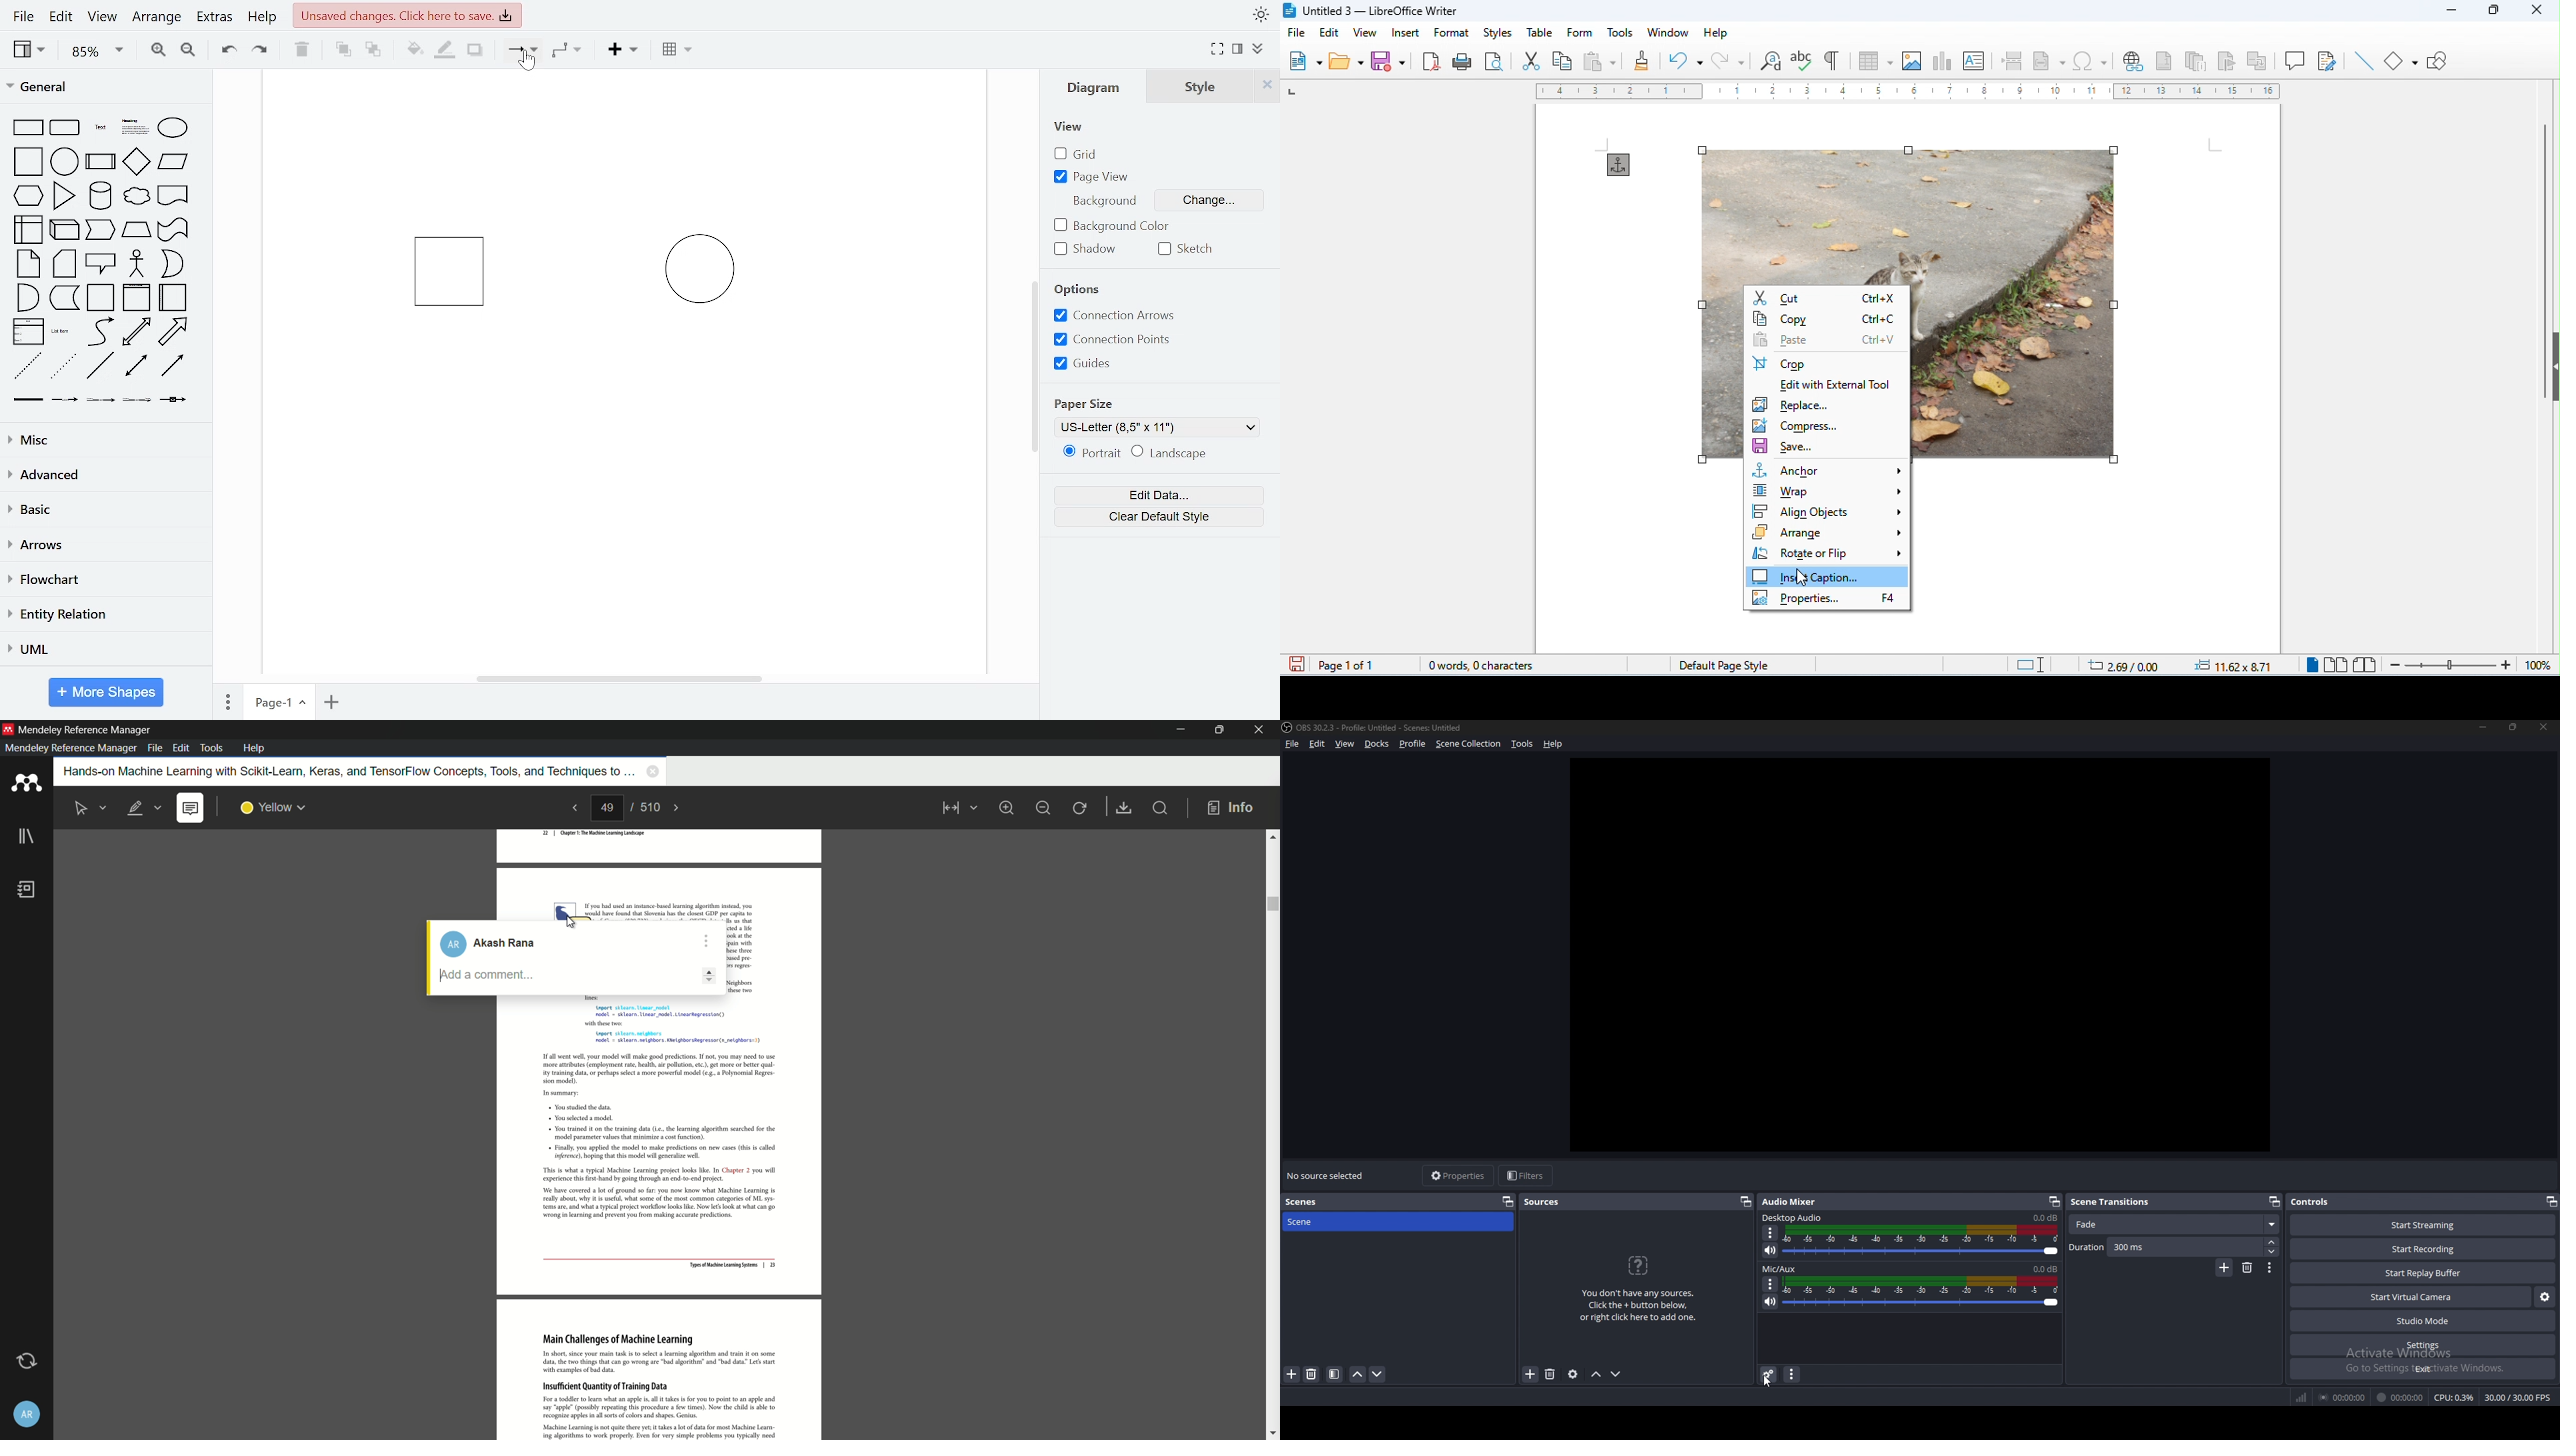  Describe the element at coordinates (2544, 727) in the screenshot. I see `close` at that location.